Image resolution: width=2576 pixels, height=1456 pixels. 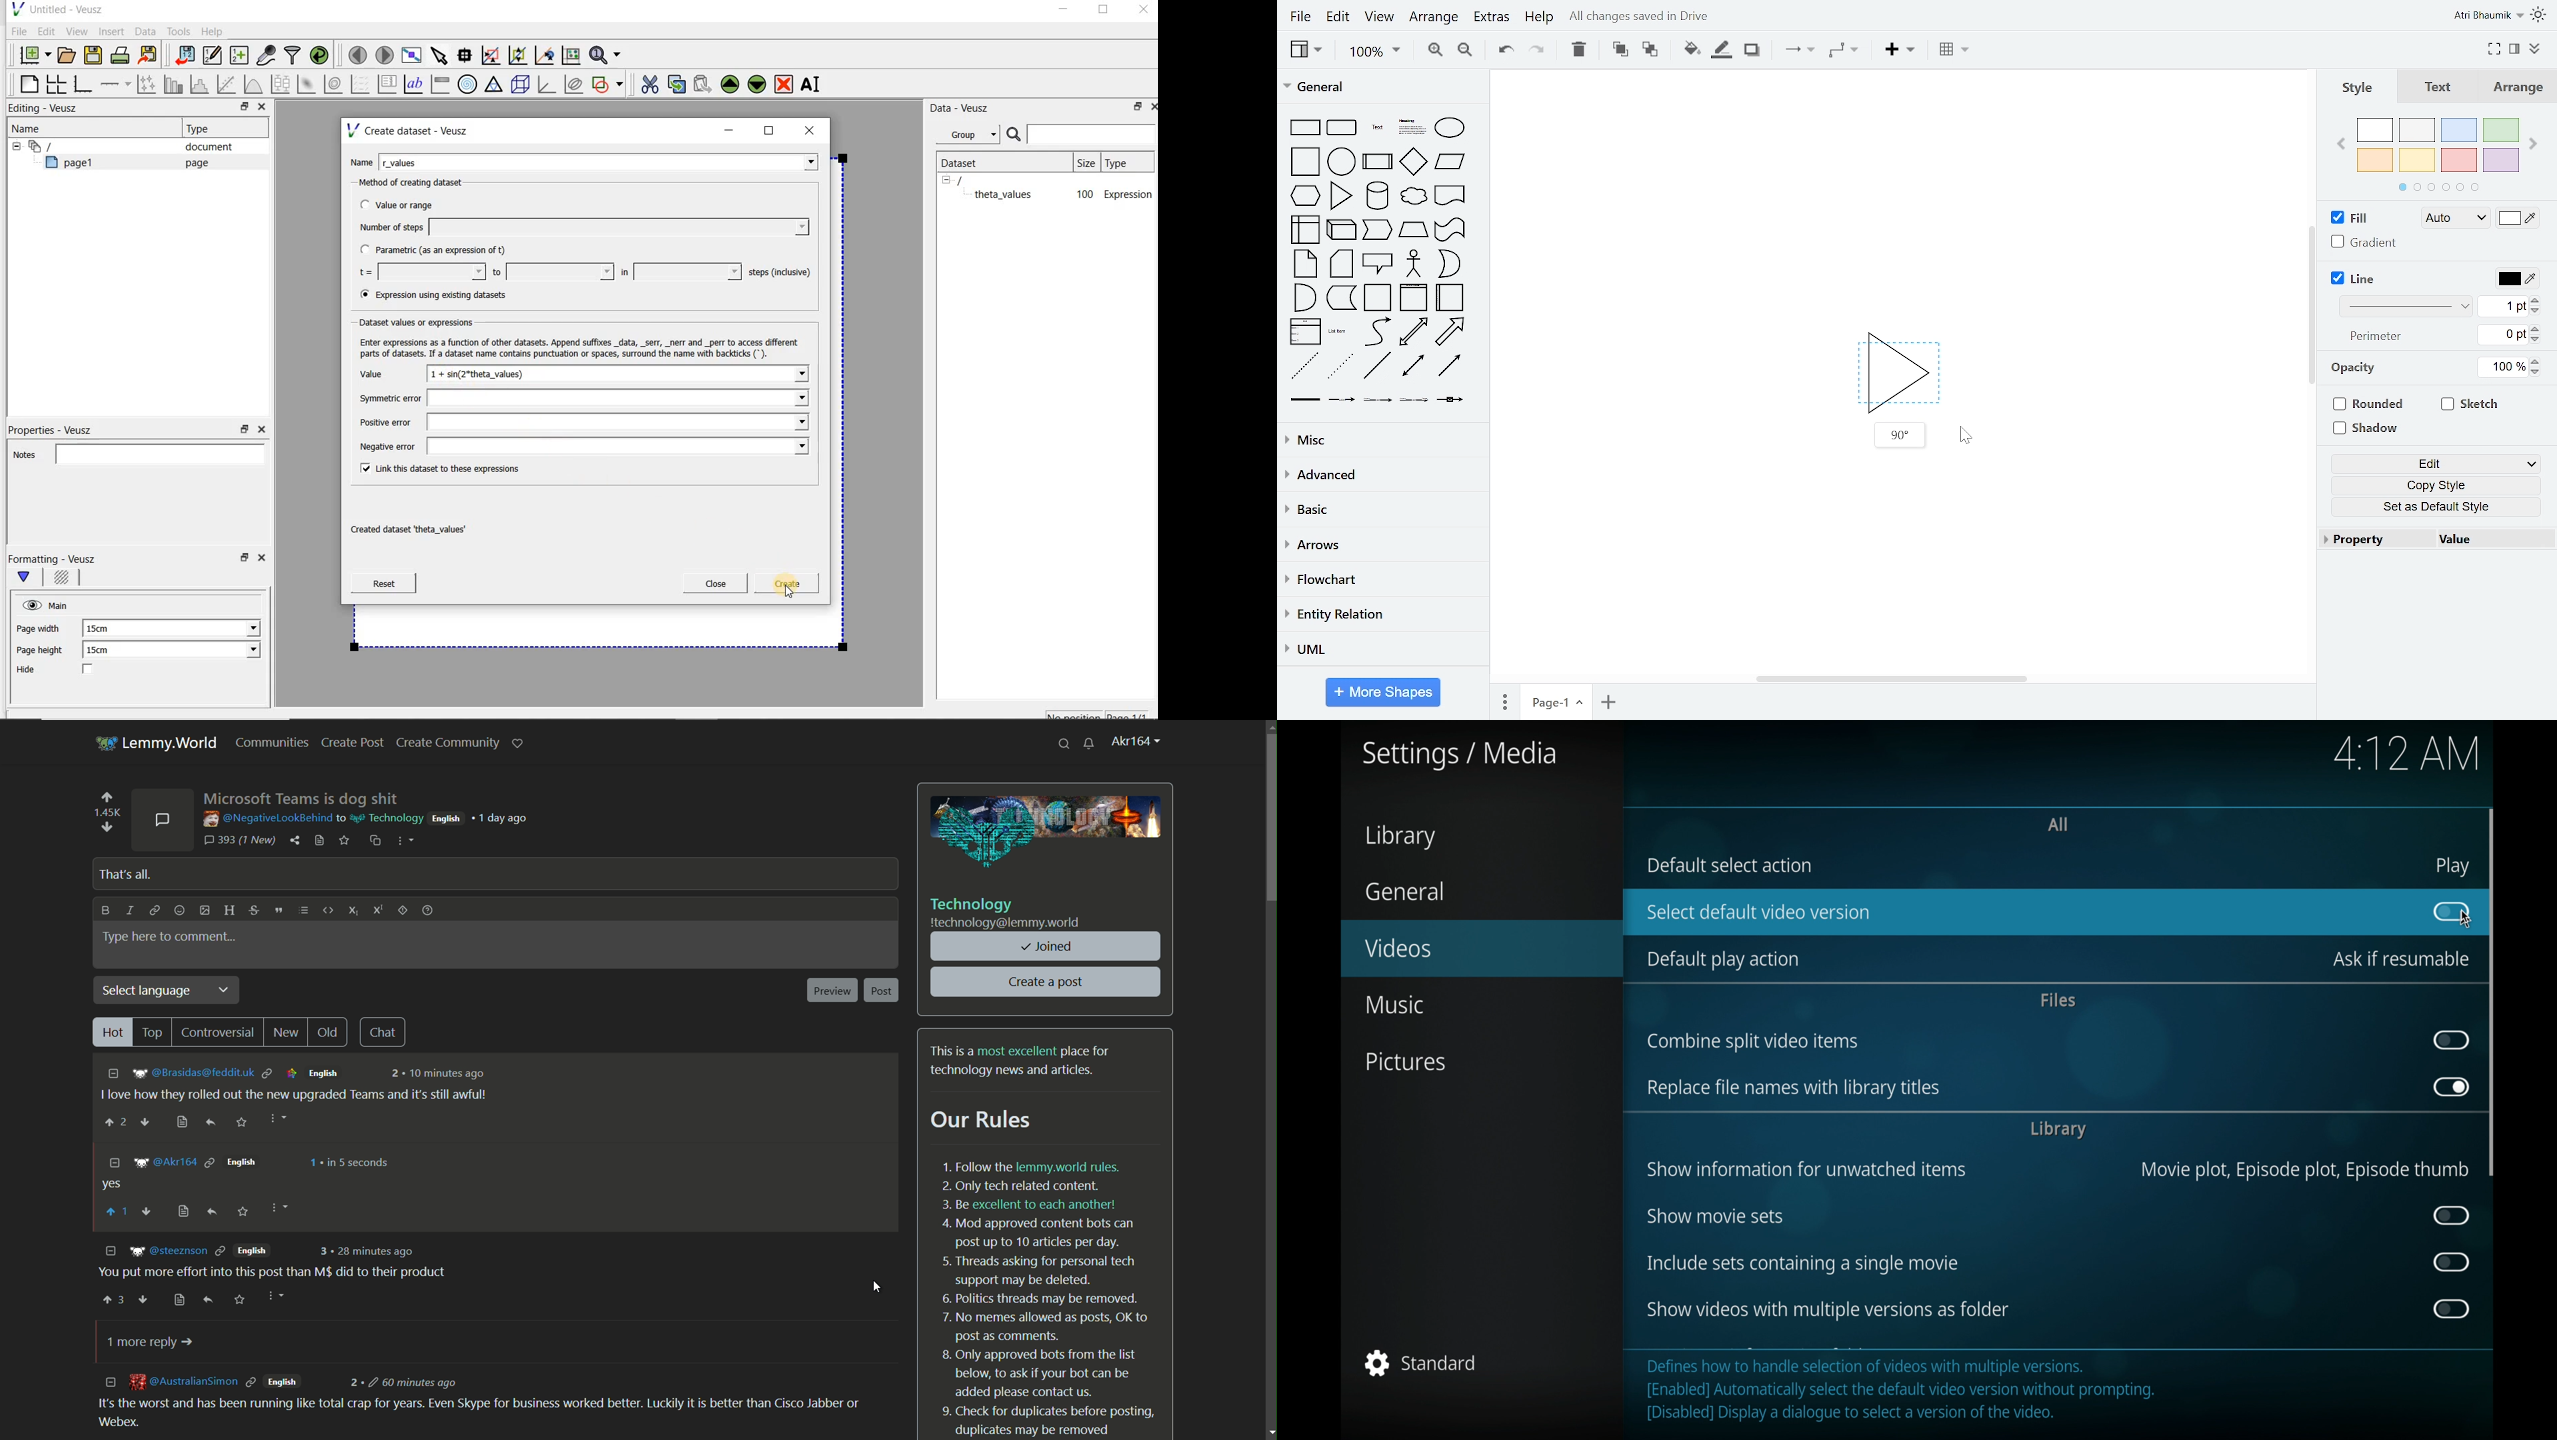 What do you see at coordinates (1663, 17) in the screenshot?
I see `last change saved` at bounding box center [1663, 17].